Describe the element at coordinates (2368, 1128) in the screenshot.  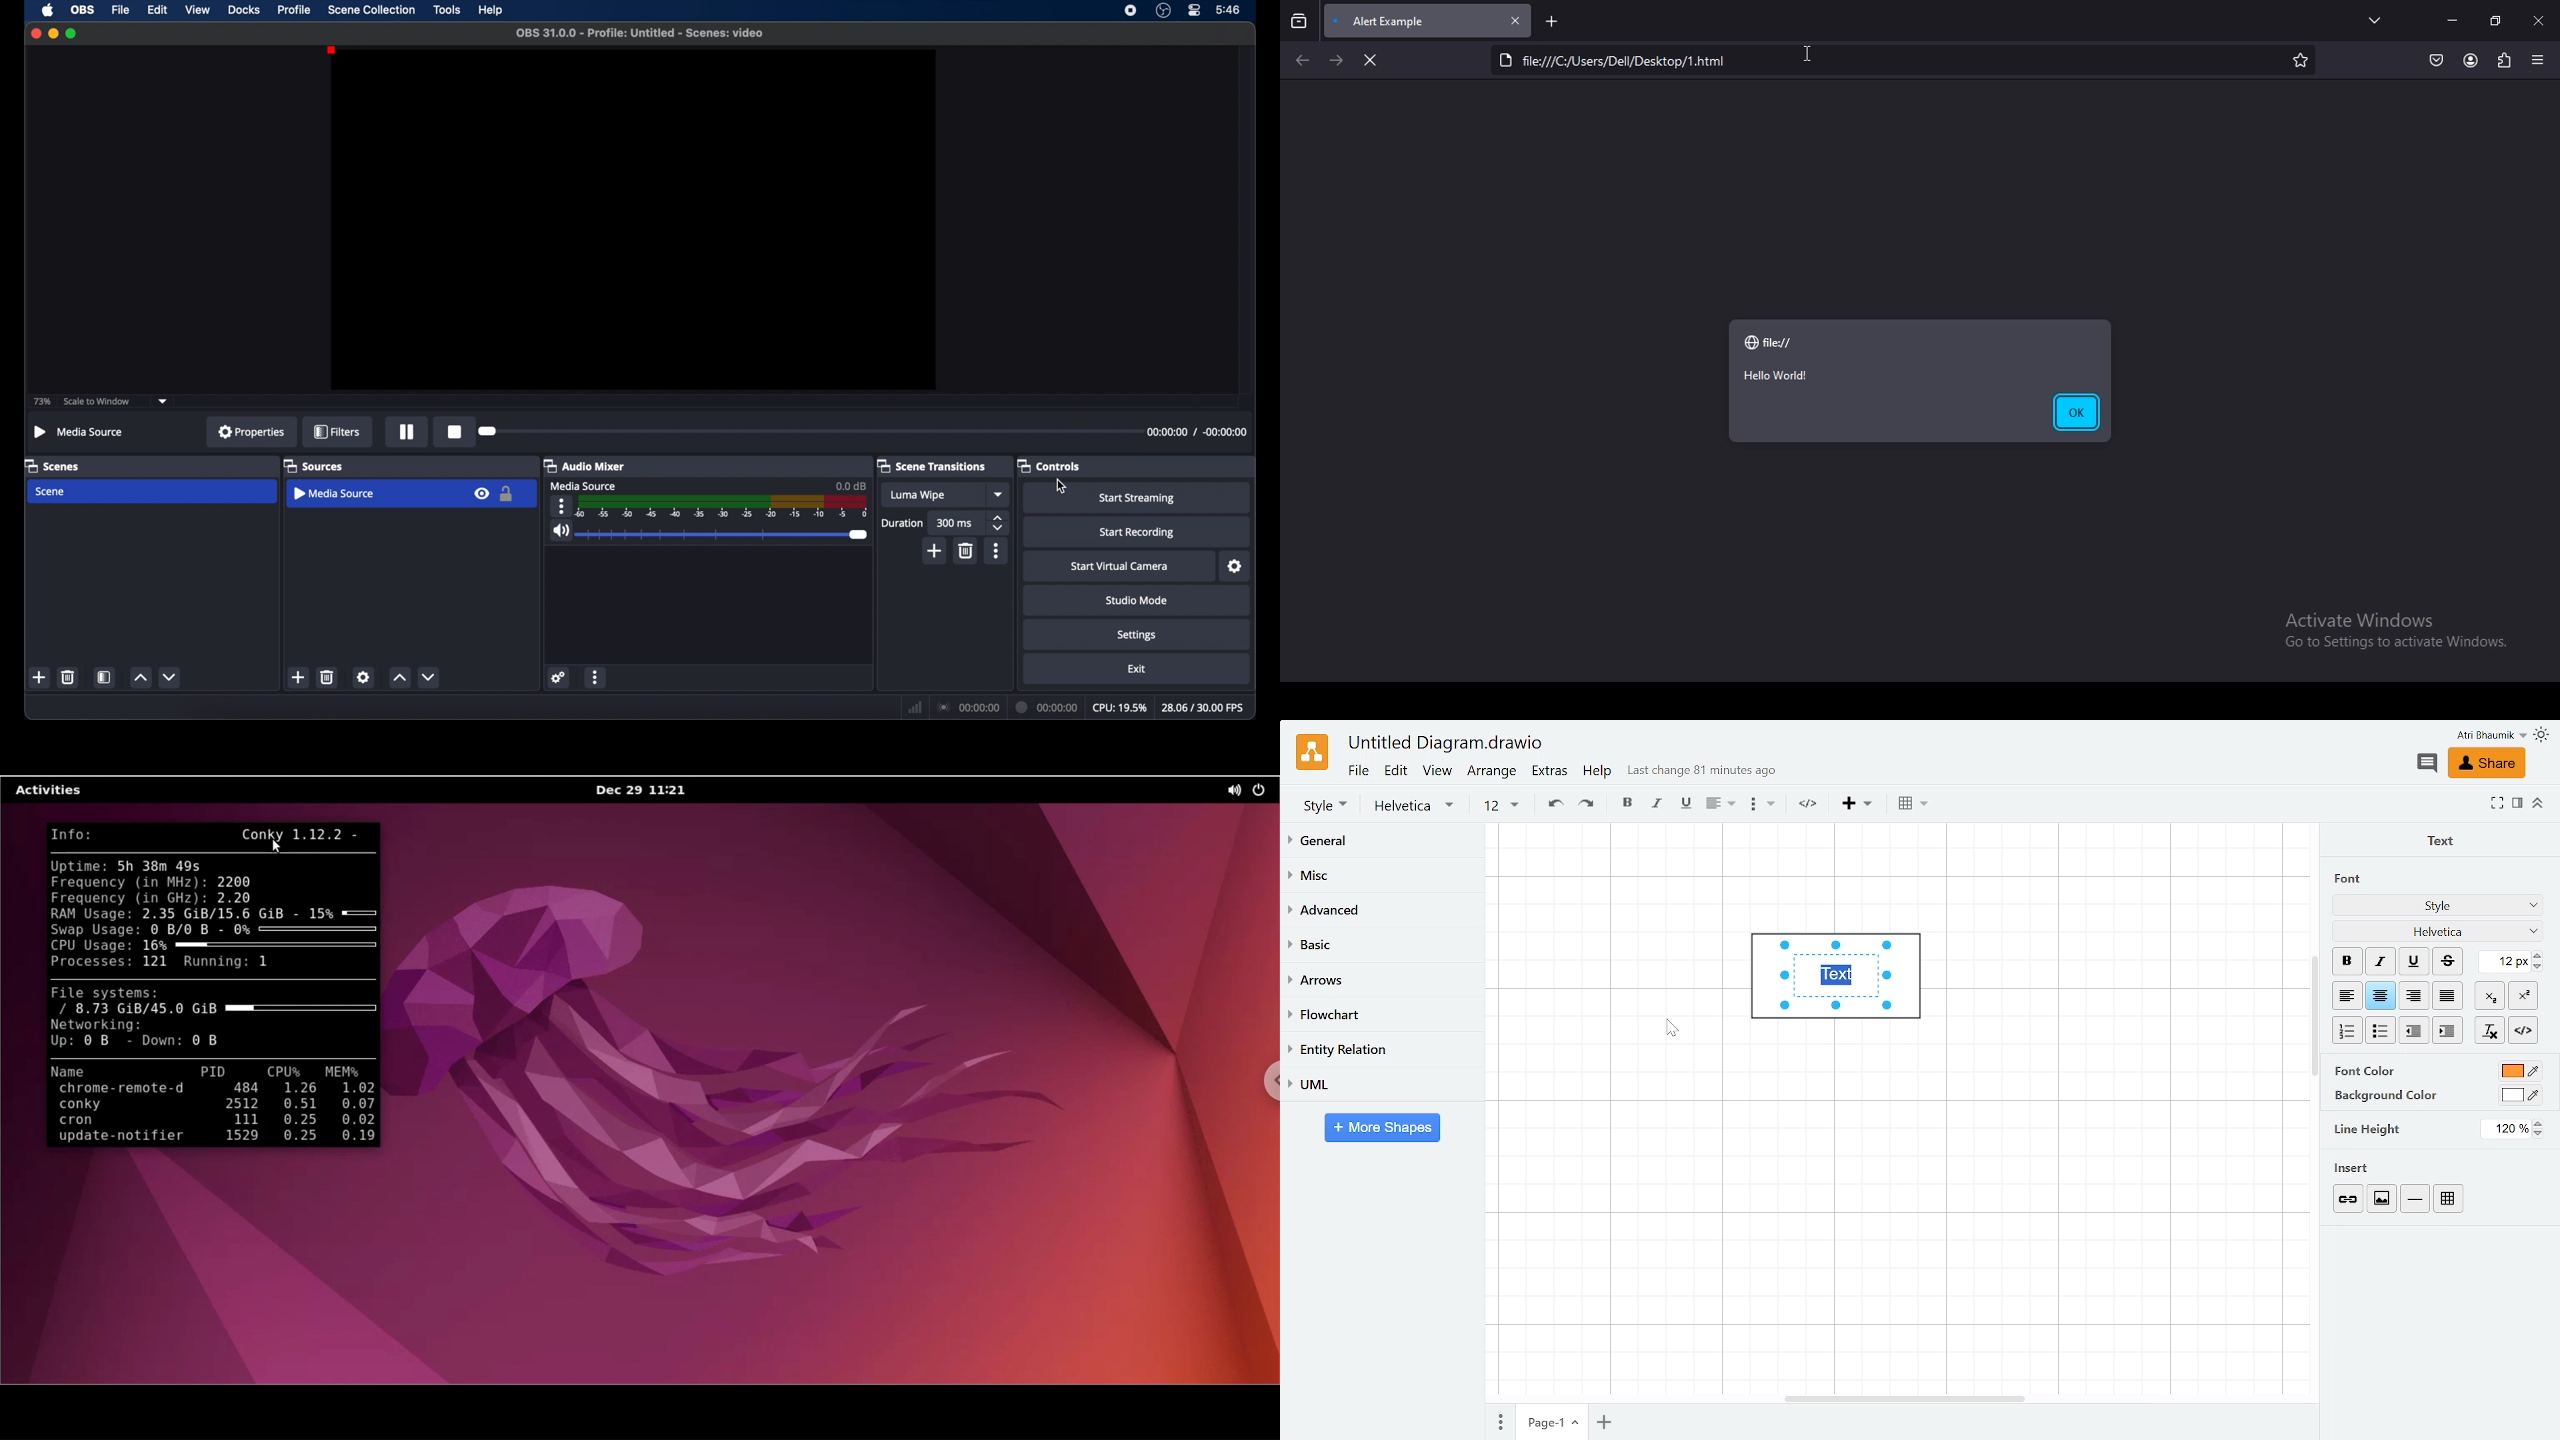
I see `line height` at that location.